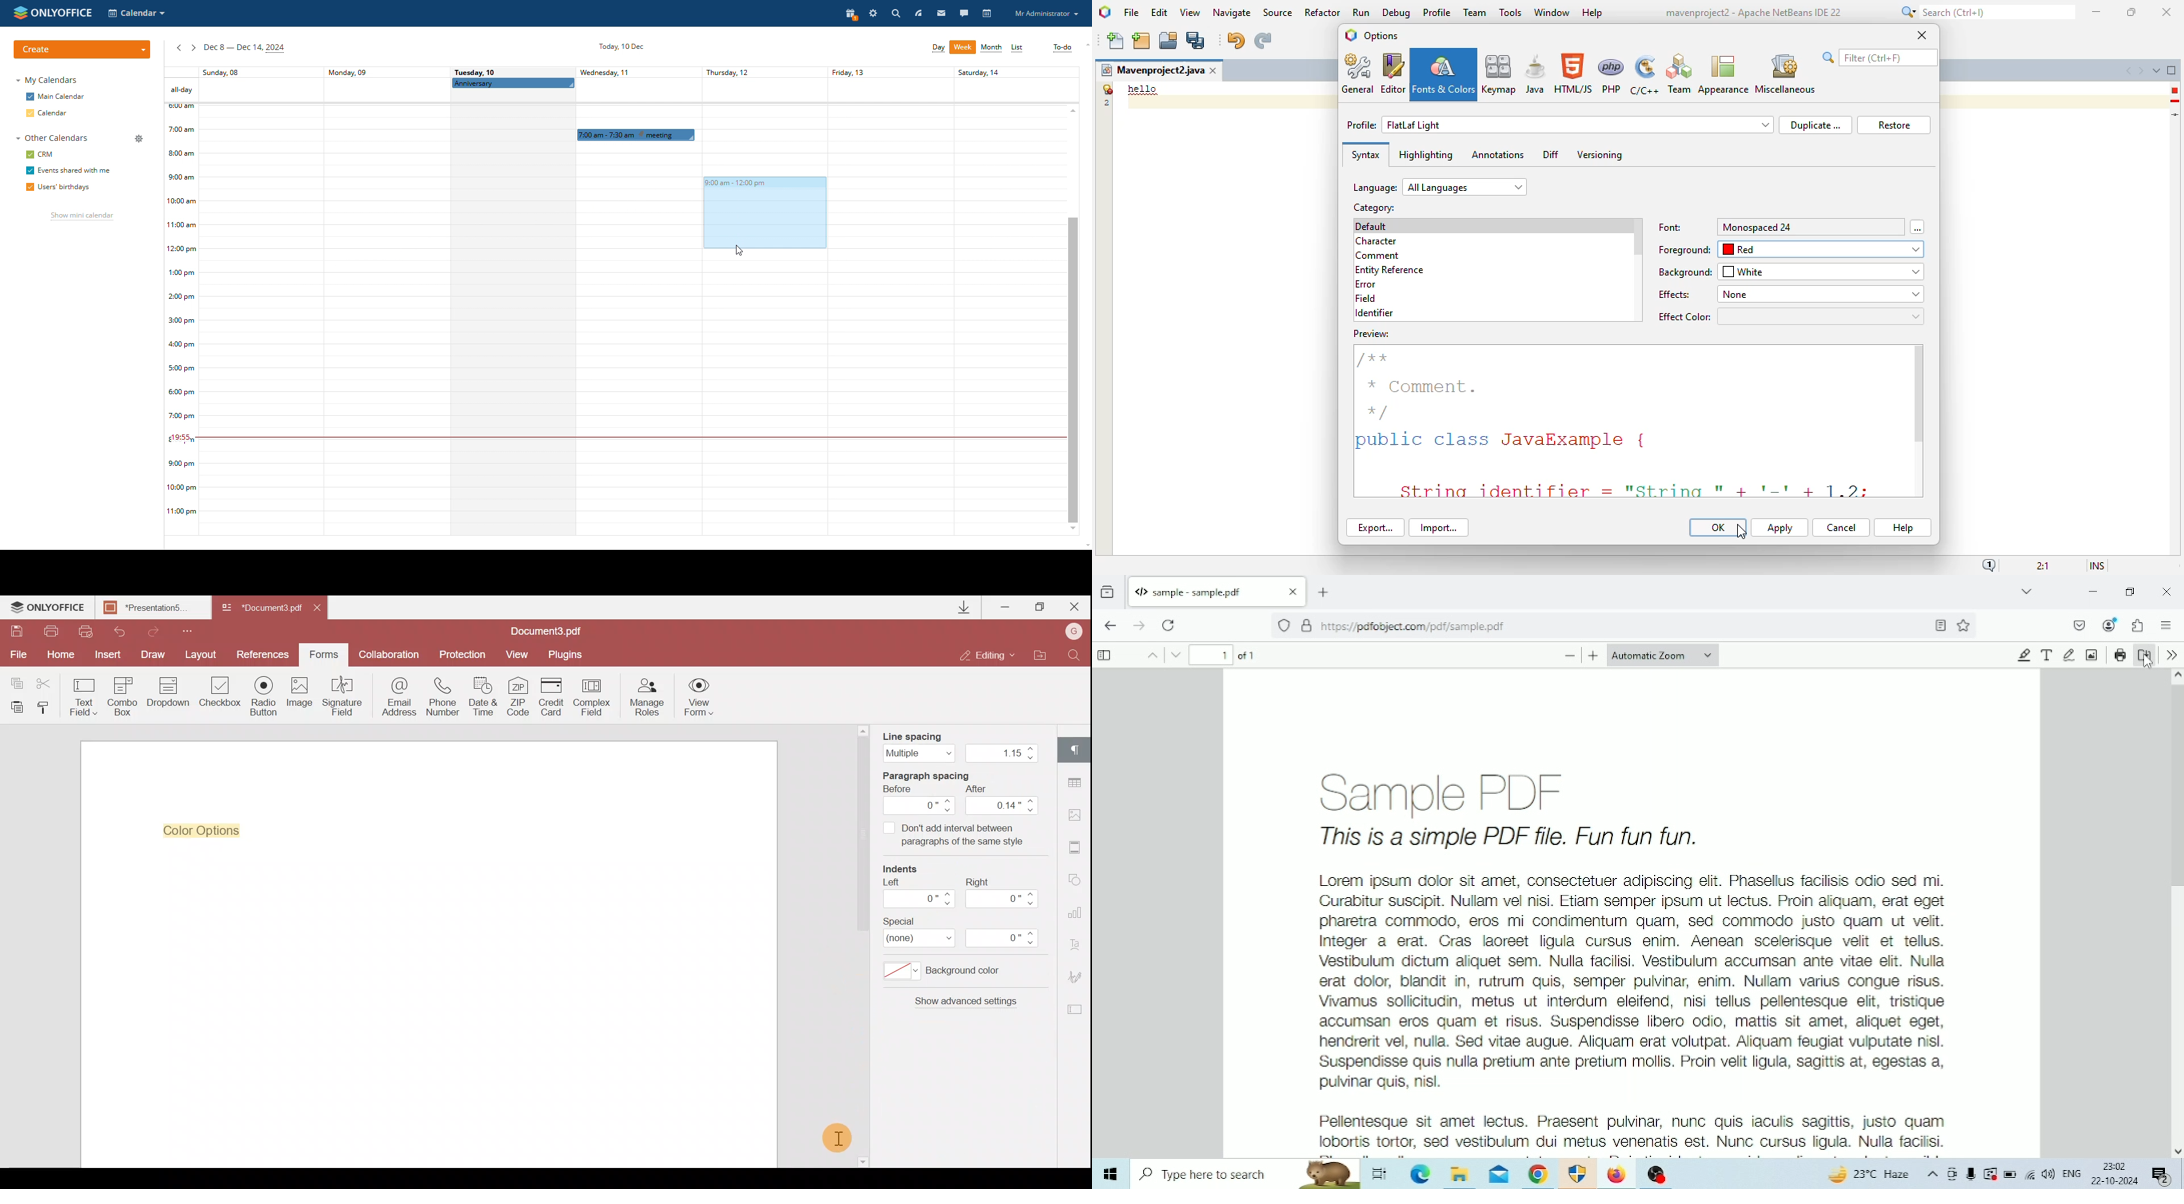 Image resolution: width=2184 pixels, height=1204 pixels. I want to click on edit, so click(1160, 12).